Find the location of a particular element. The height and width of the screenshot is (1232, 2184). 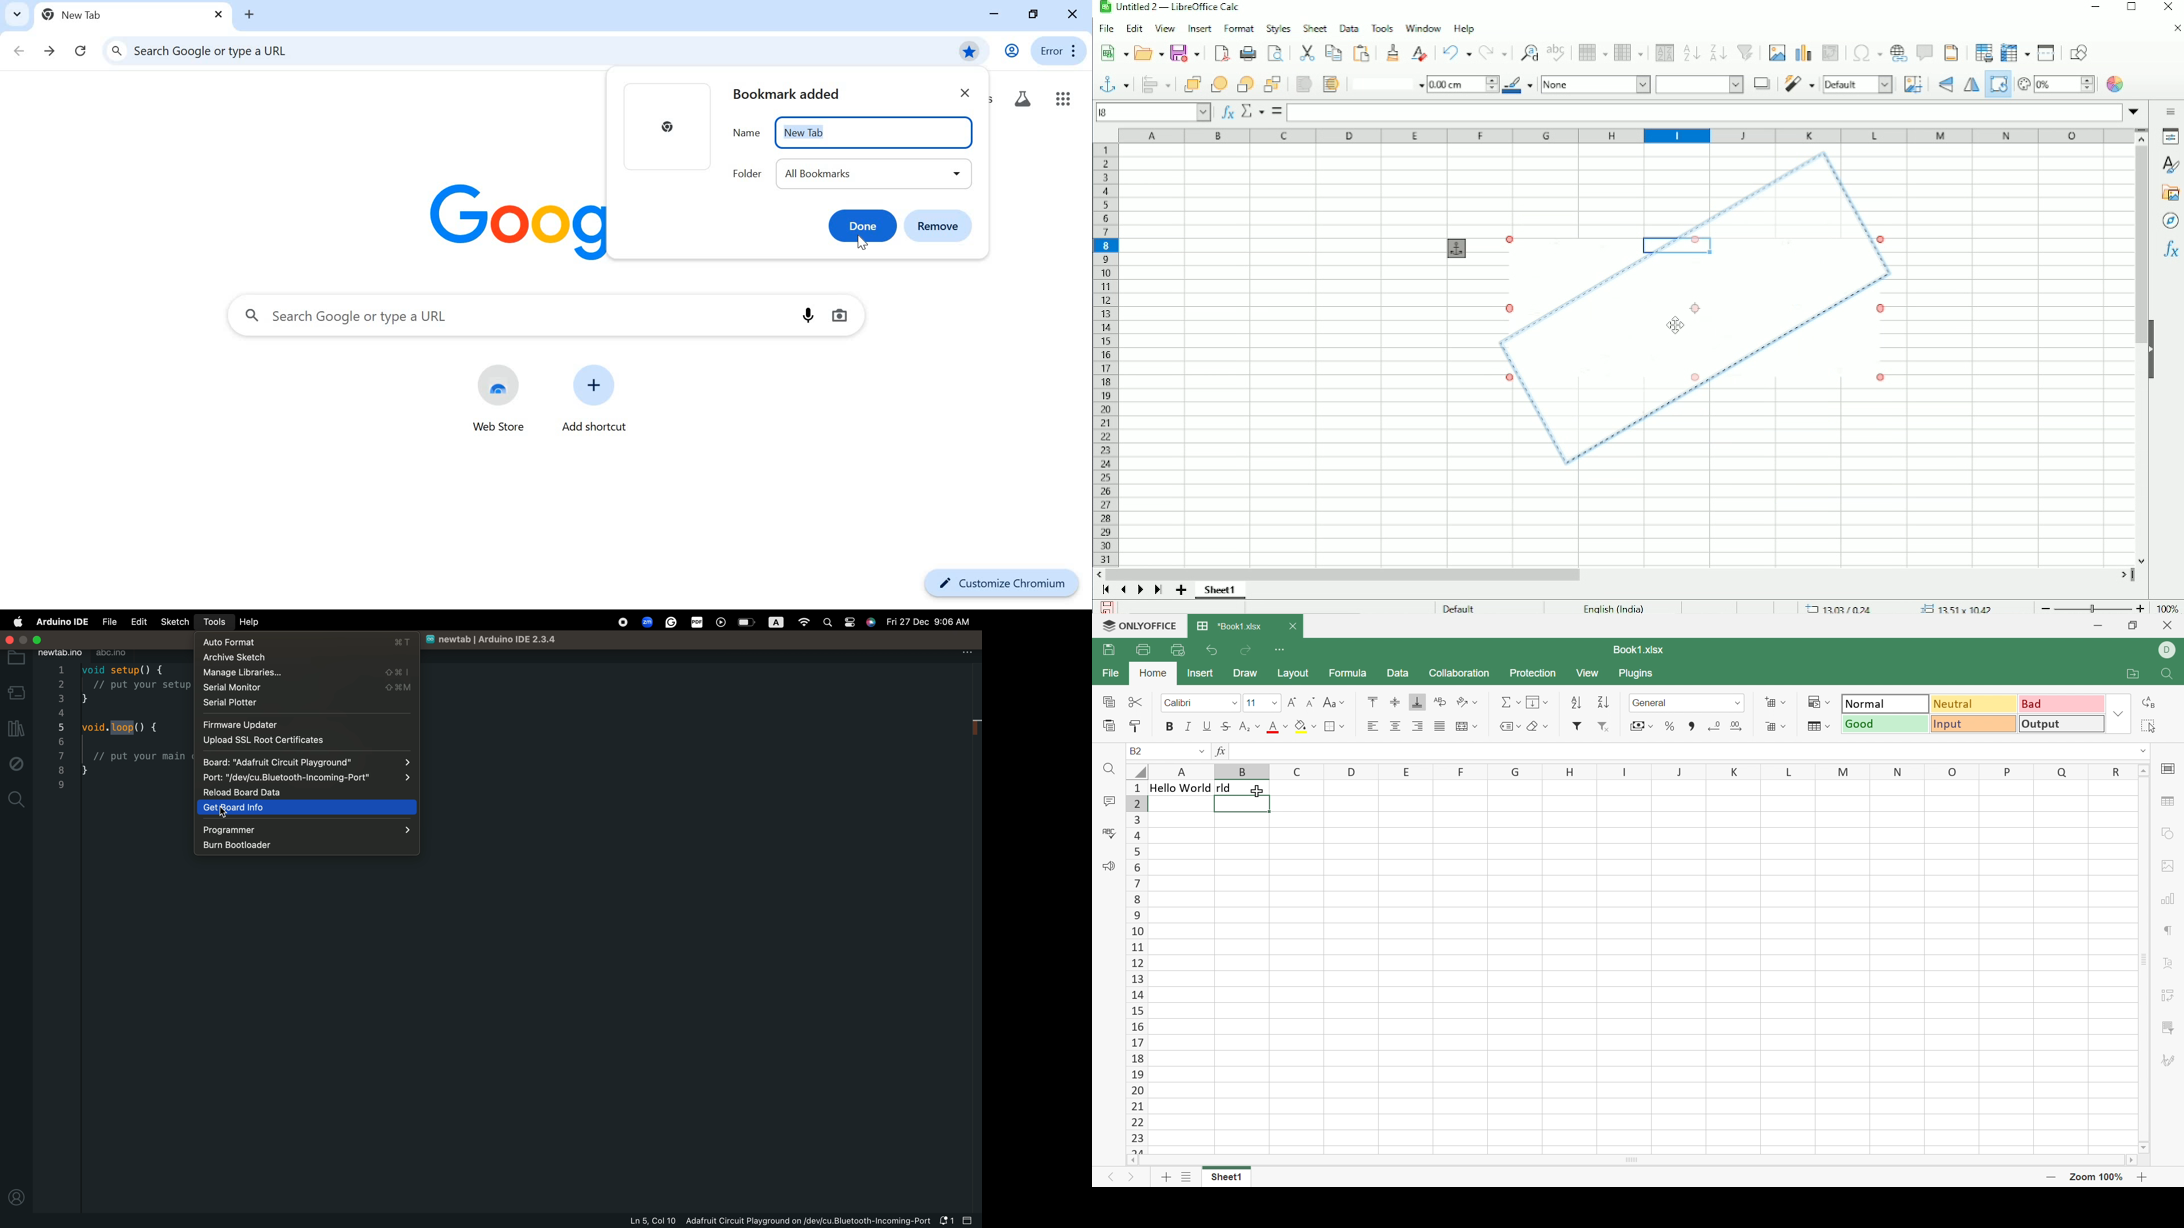

fx is located at coordinates (1220, 752).